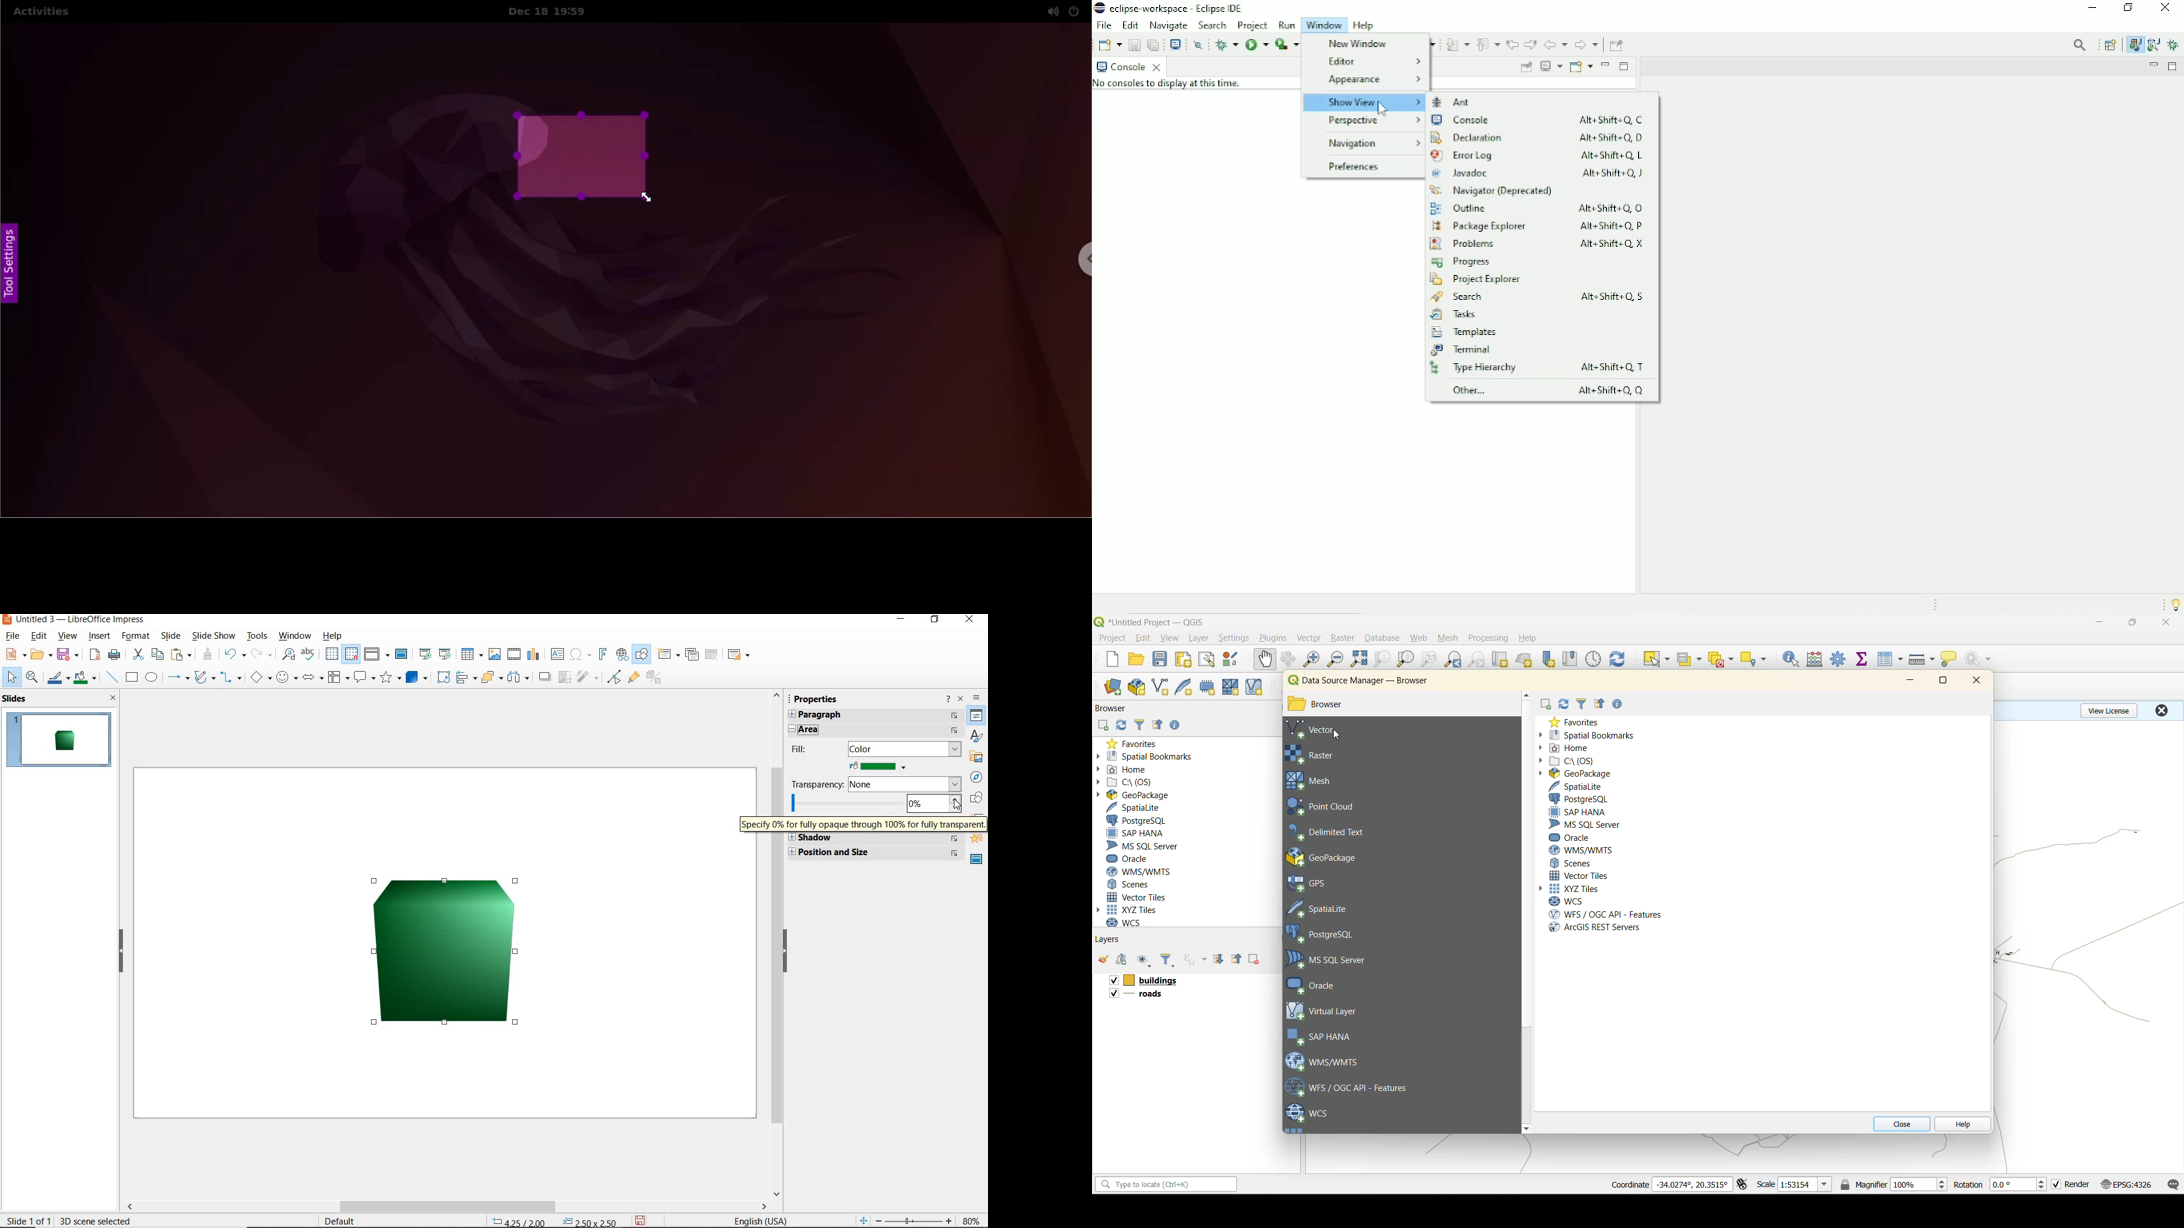  I want to click on open data source manager, so click(1112, 687).